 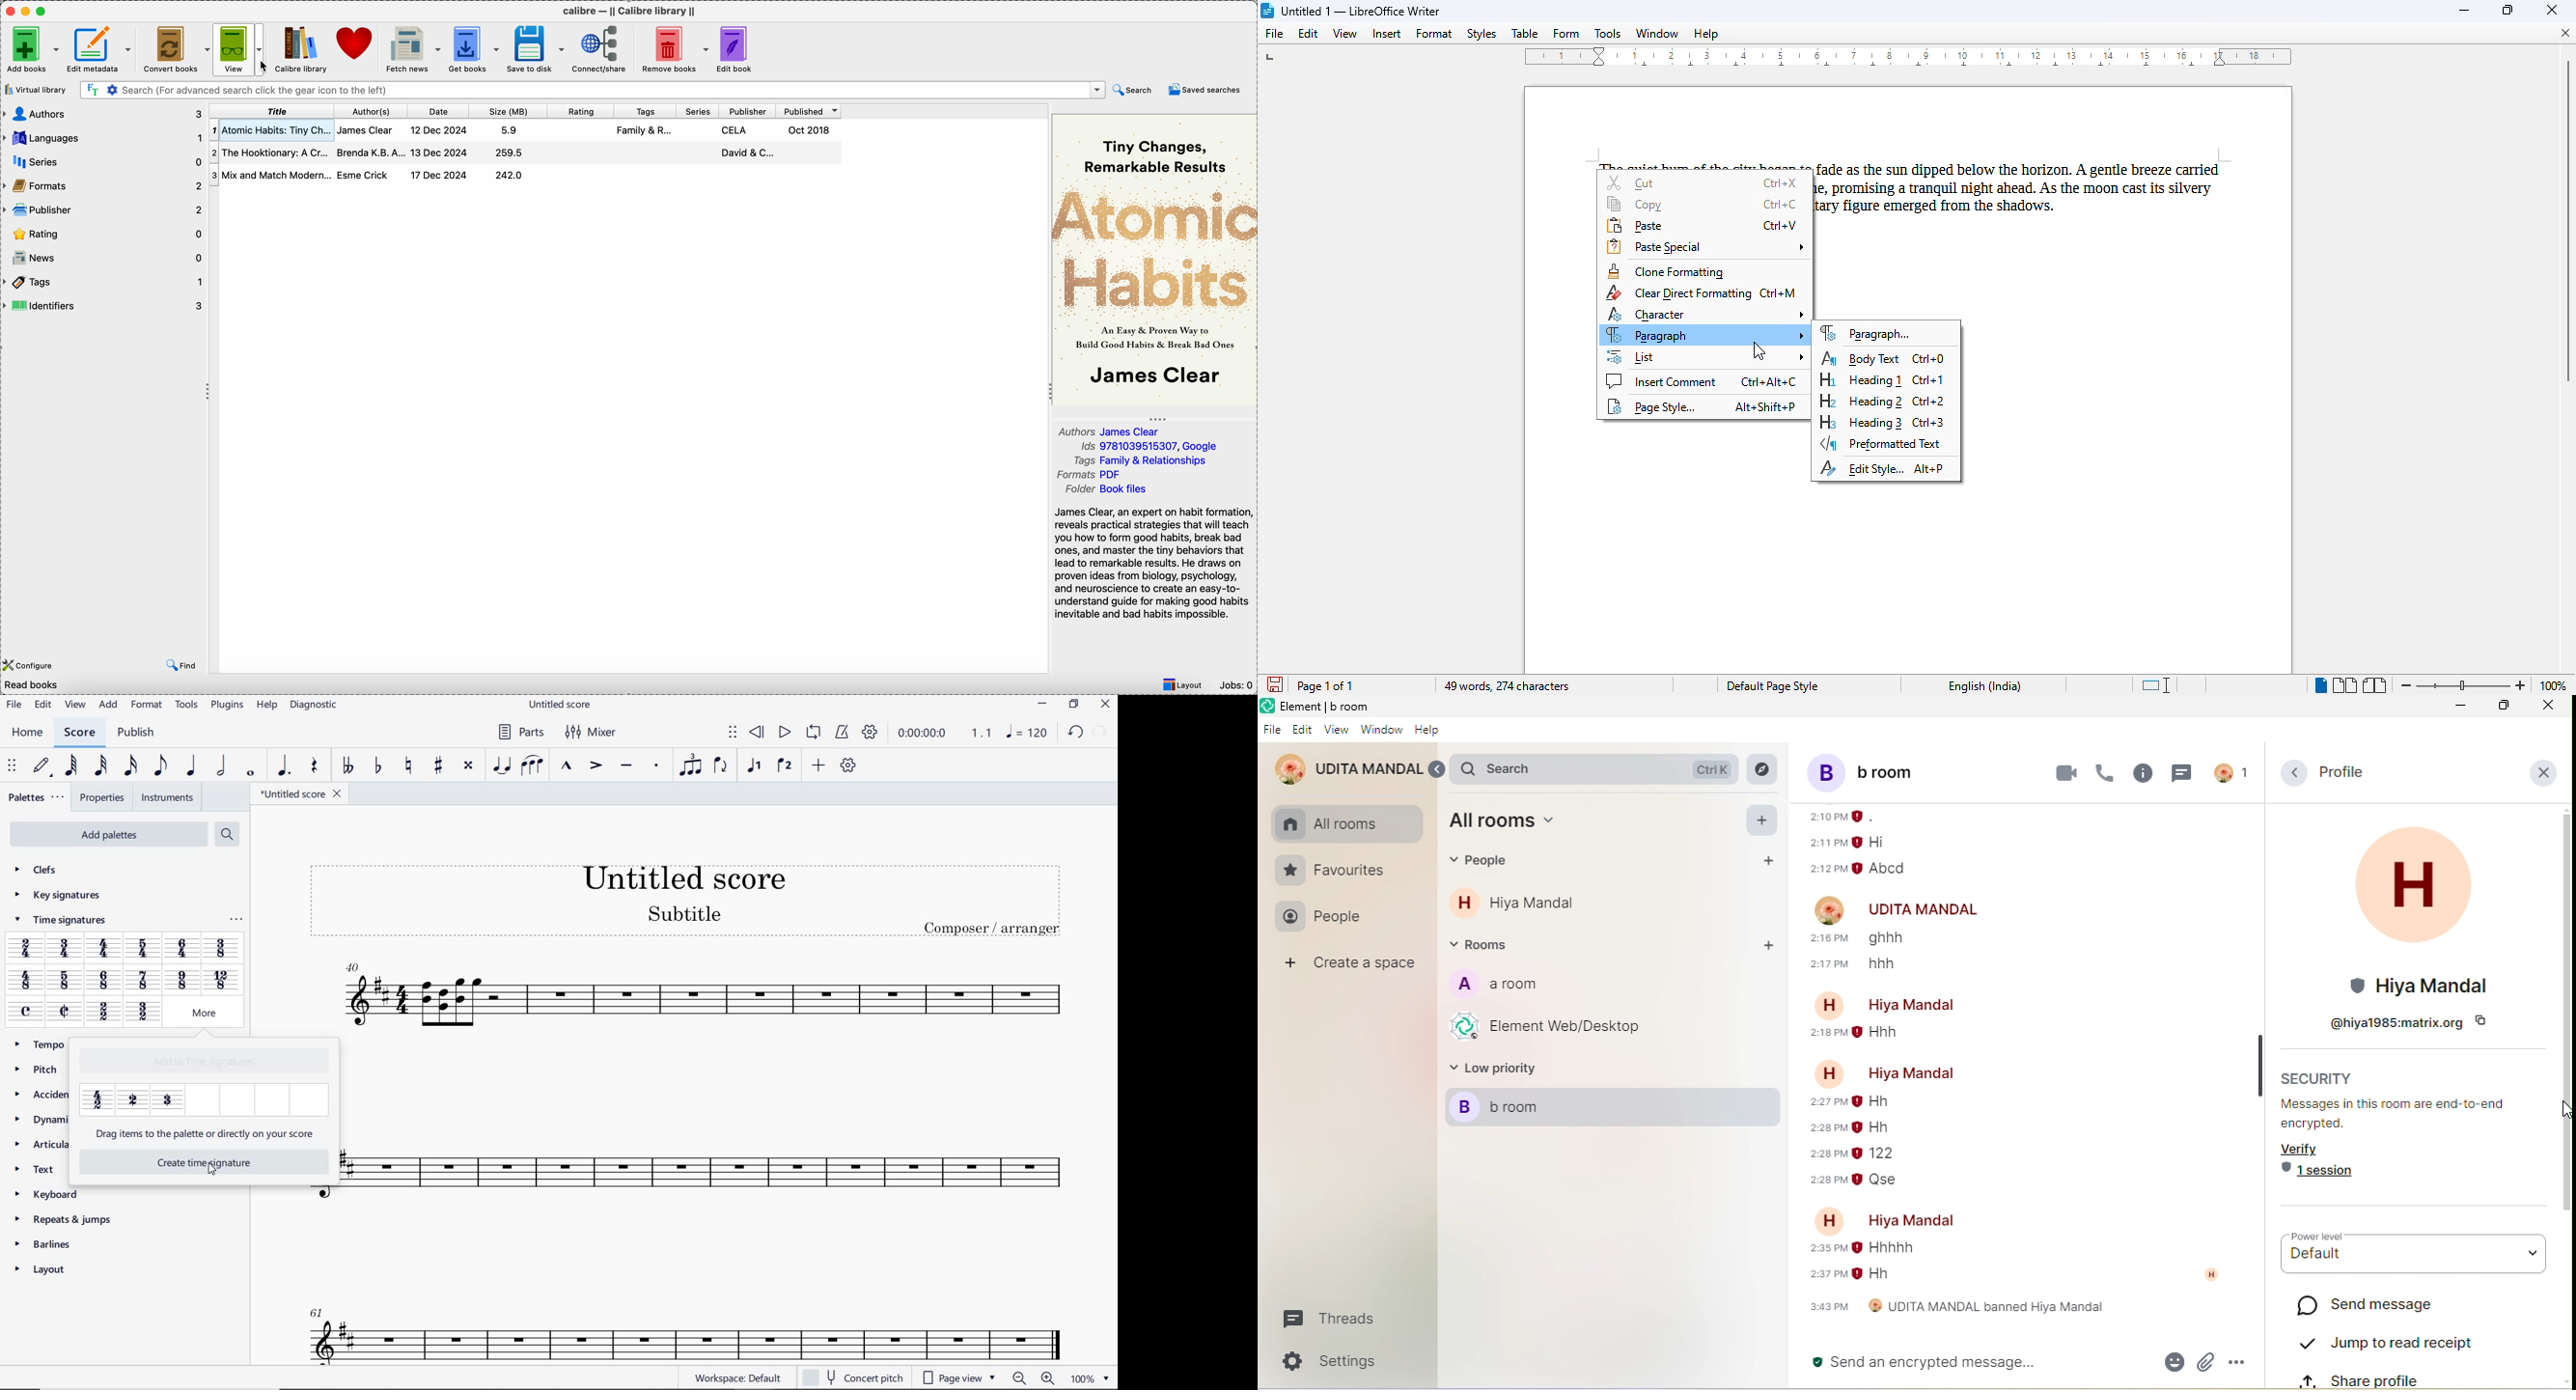 I want to click on udita mandal, so click(x=1348, y=770).